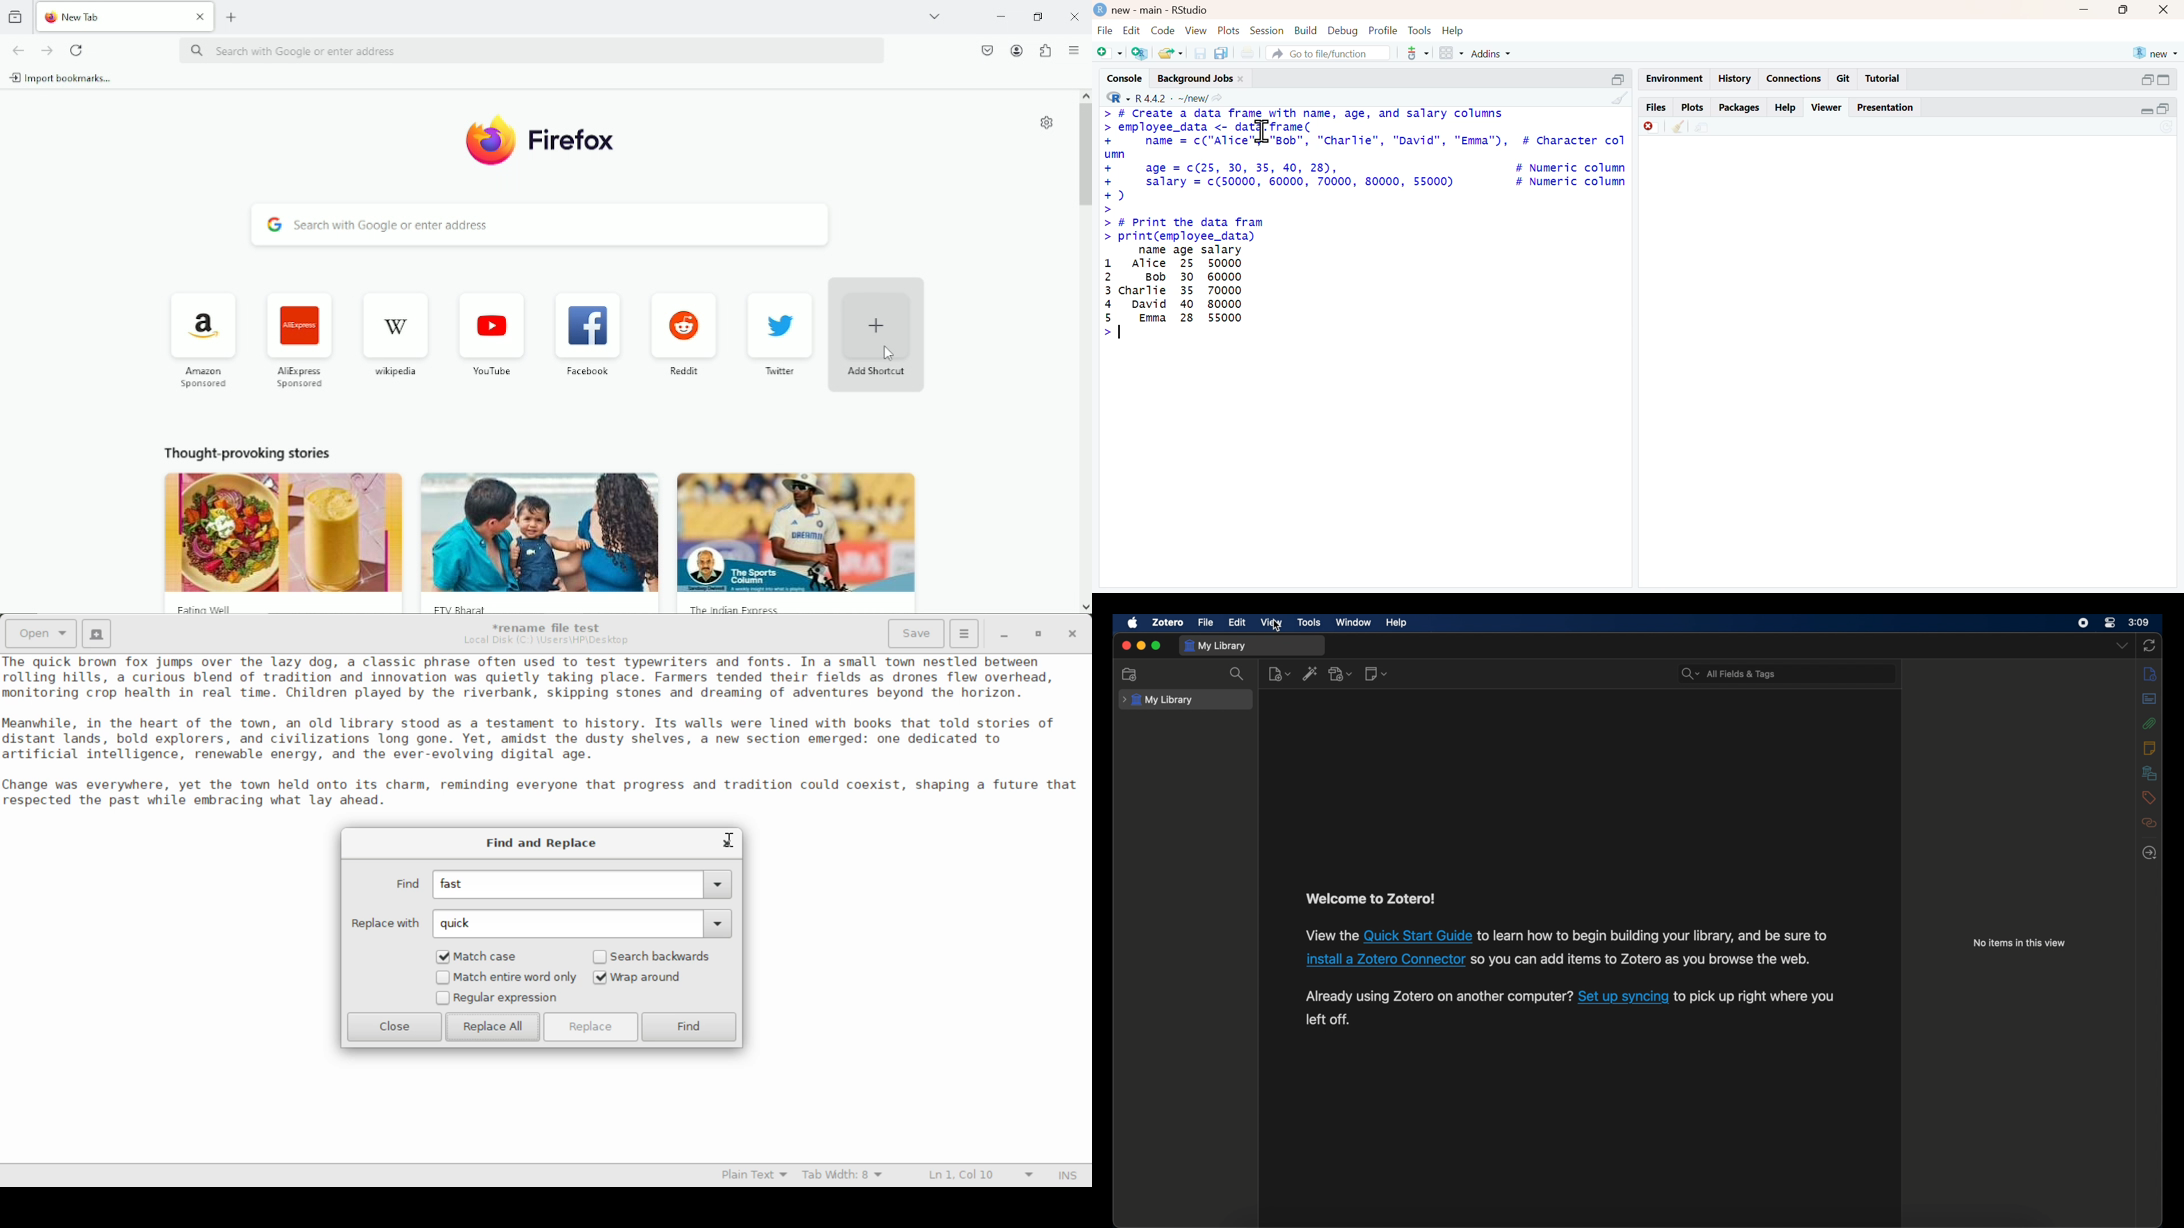  I want to click on minimize, so click(1142, 645).